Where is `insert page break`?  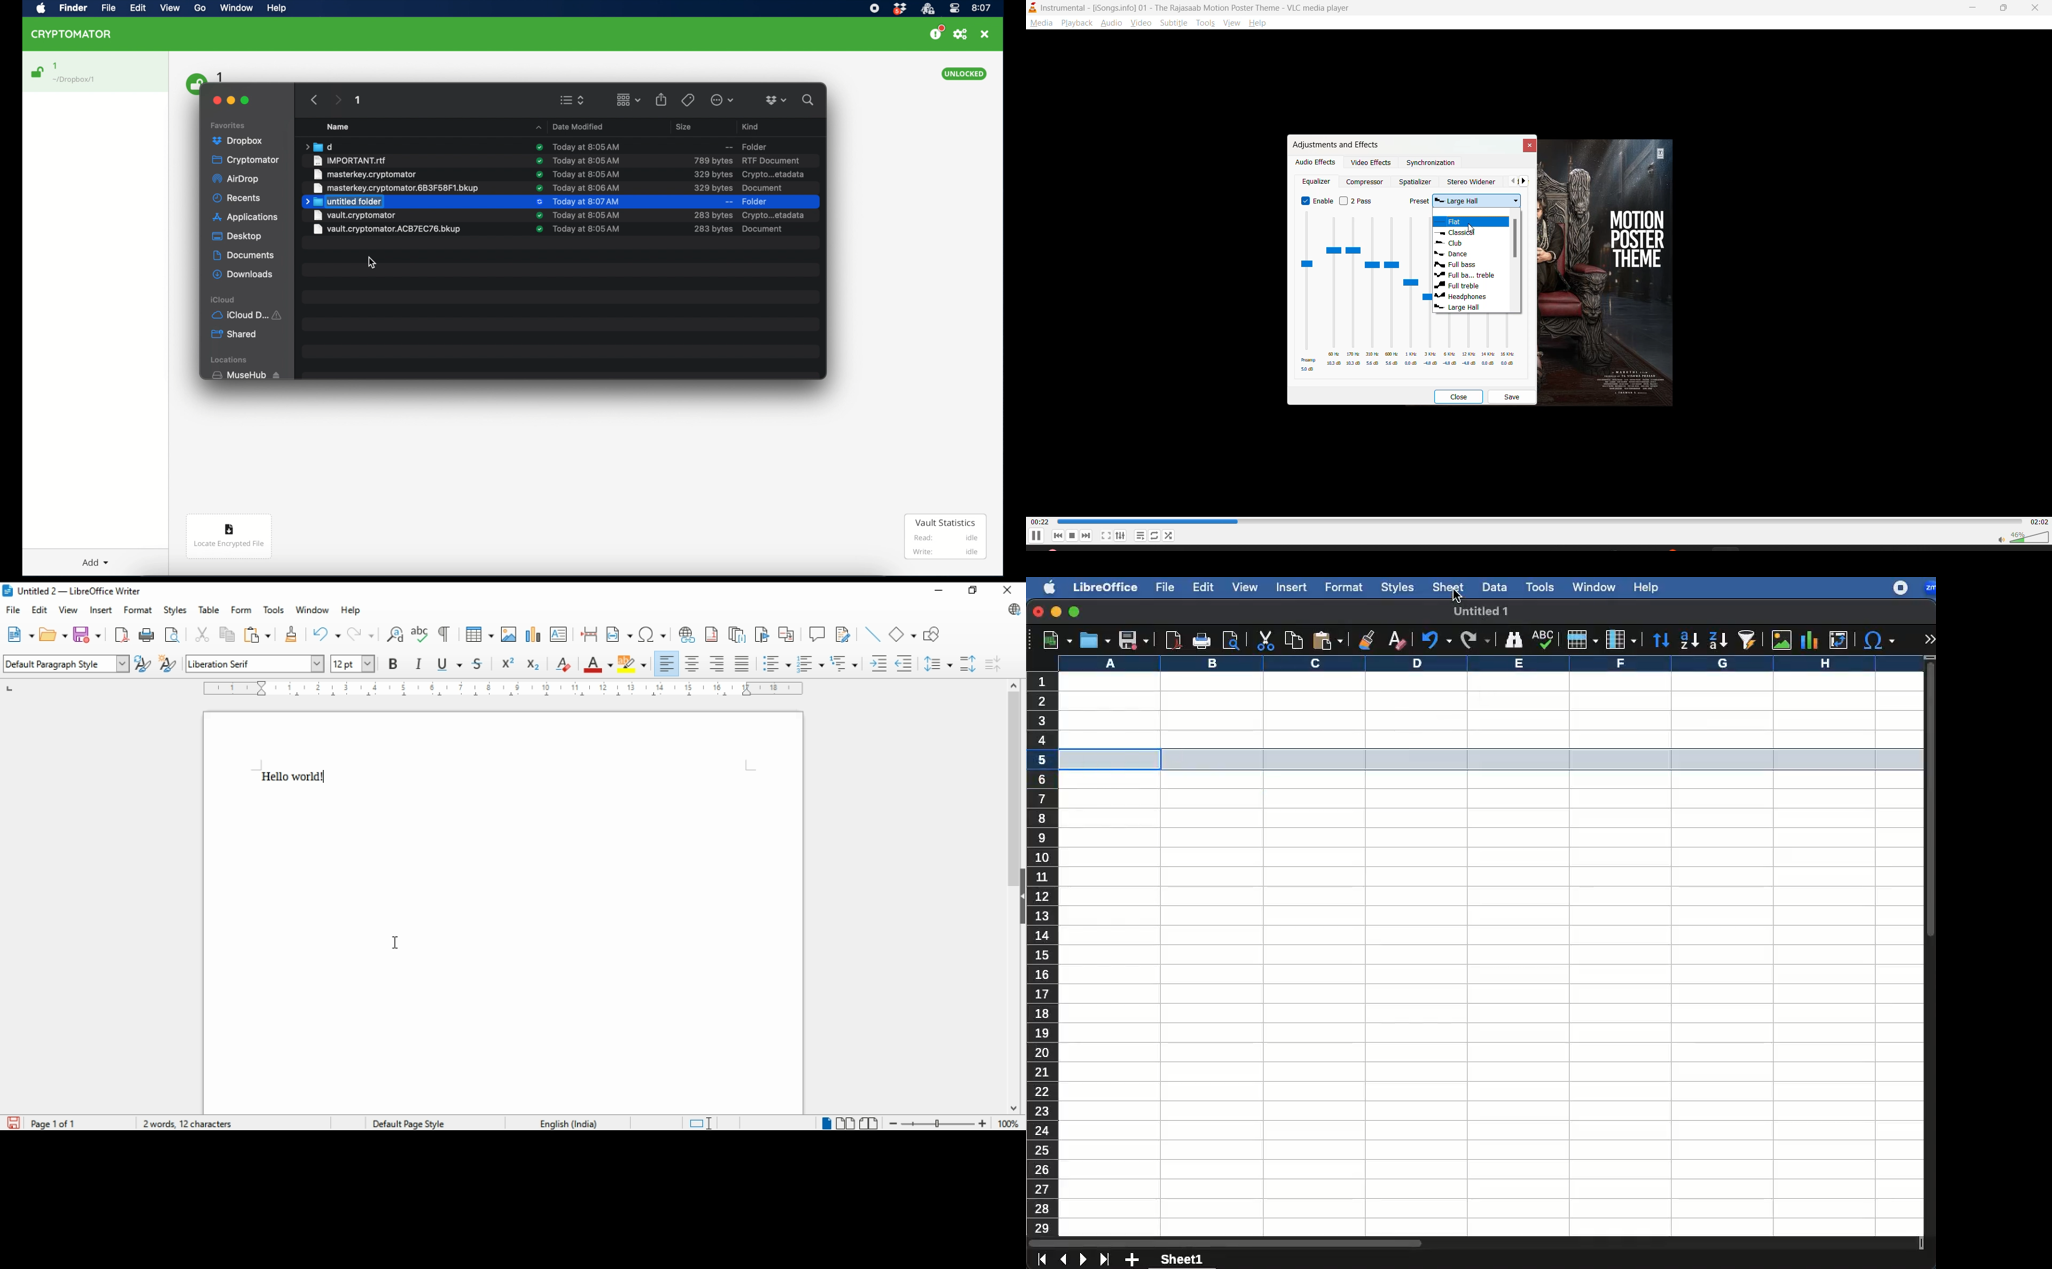 insert page break is located at coordinates (590, 634).